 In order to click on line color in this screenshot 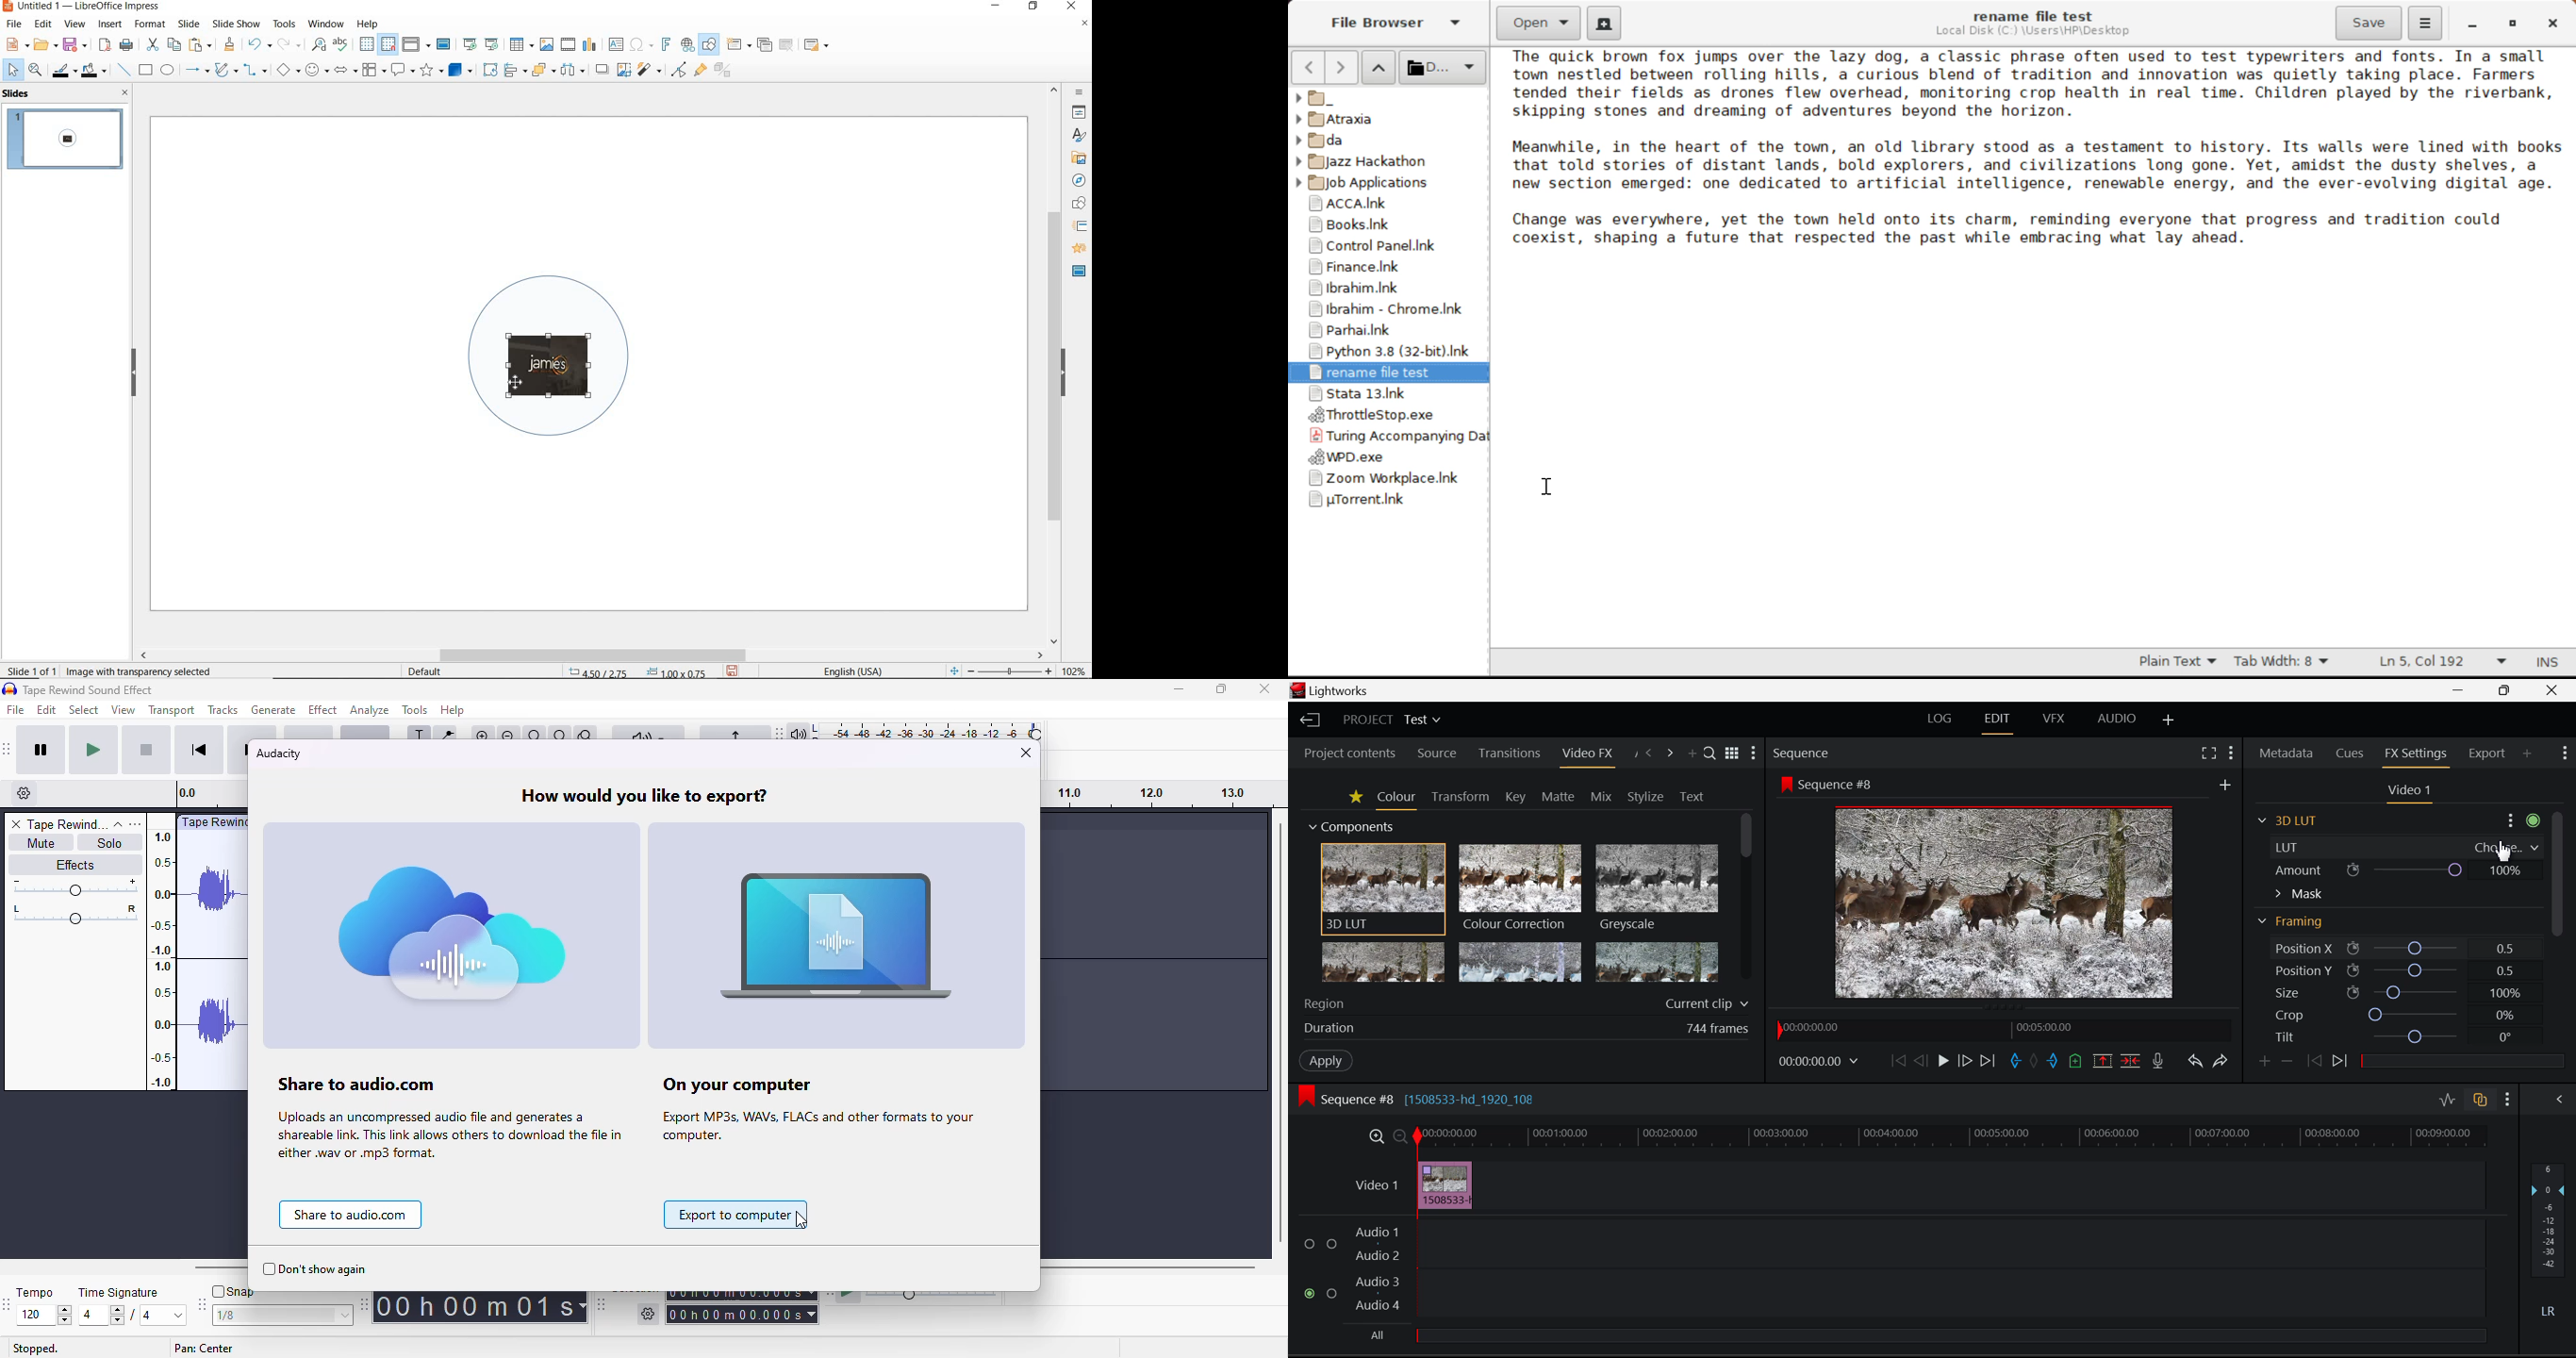, I will do `click(63, 70)`.